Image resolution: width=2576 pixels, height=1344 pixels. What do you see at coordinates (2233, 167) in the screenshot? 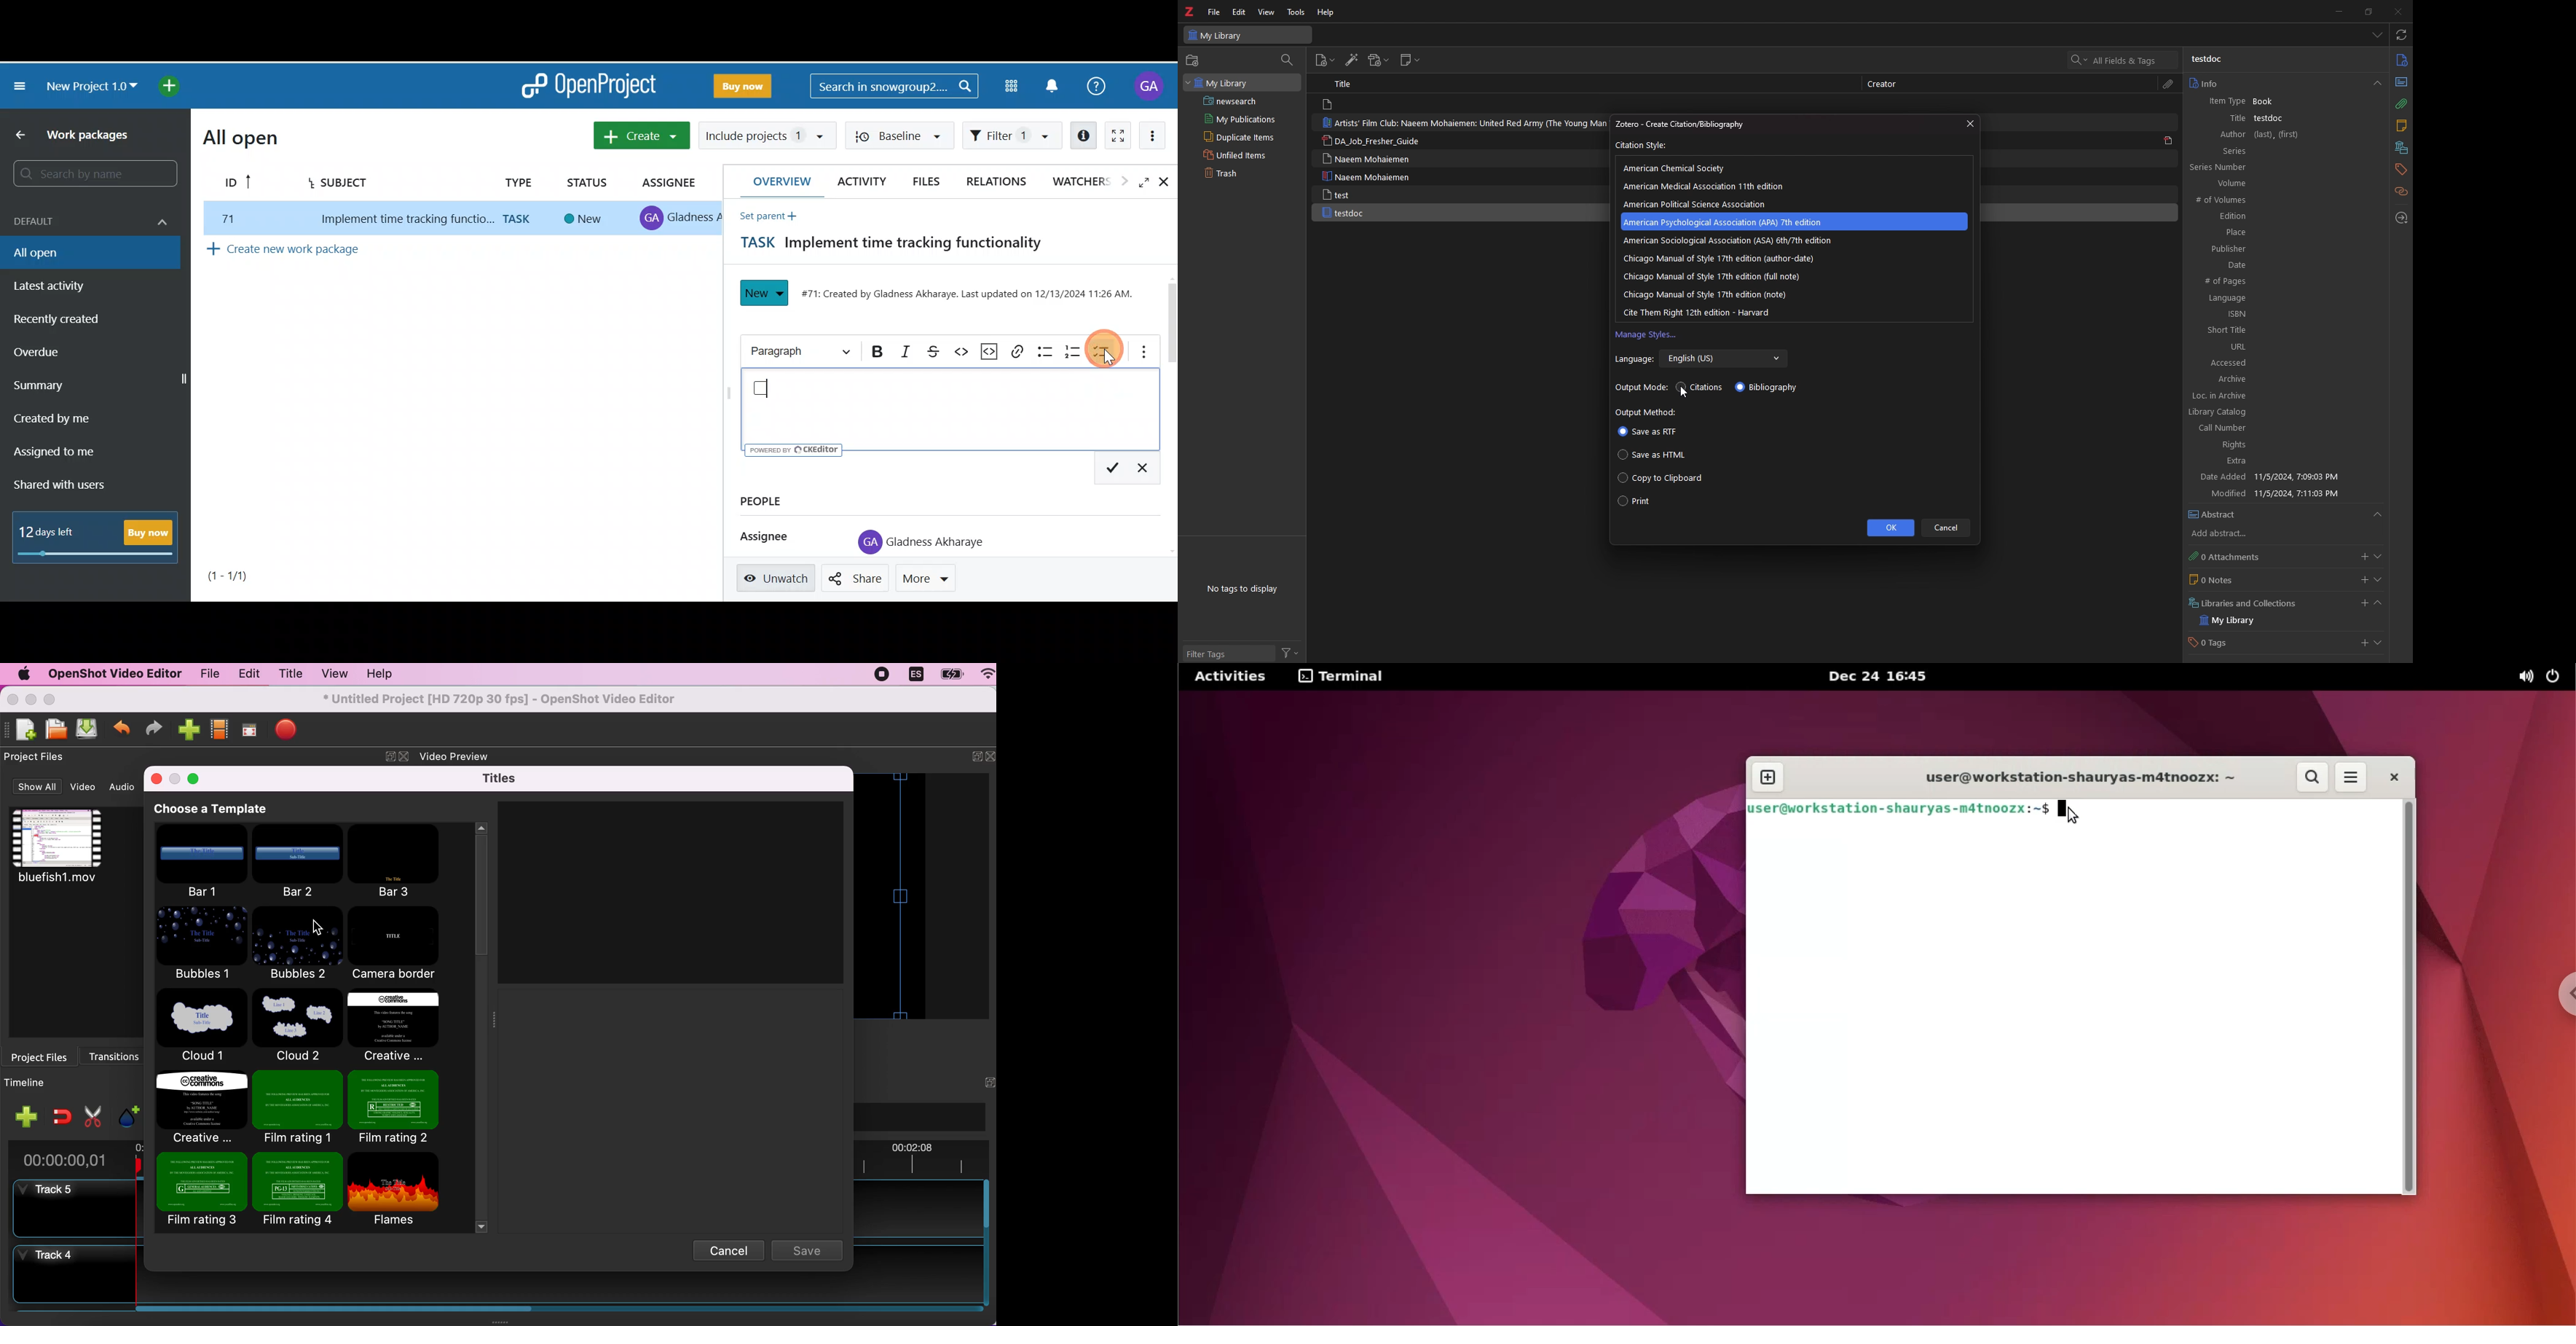
I see `series number` at bounding box center [2233, 167].